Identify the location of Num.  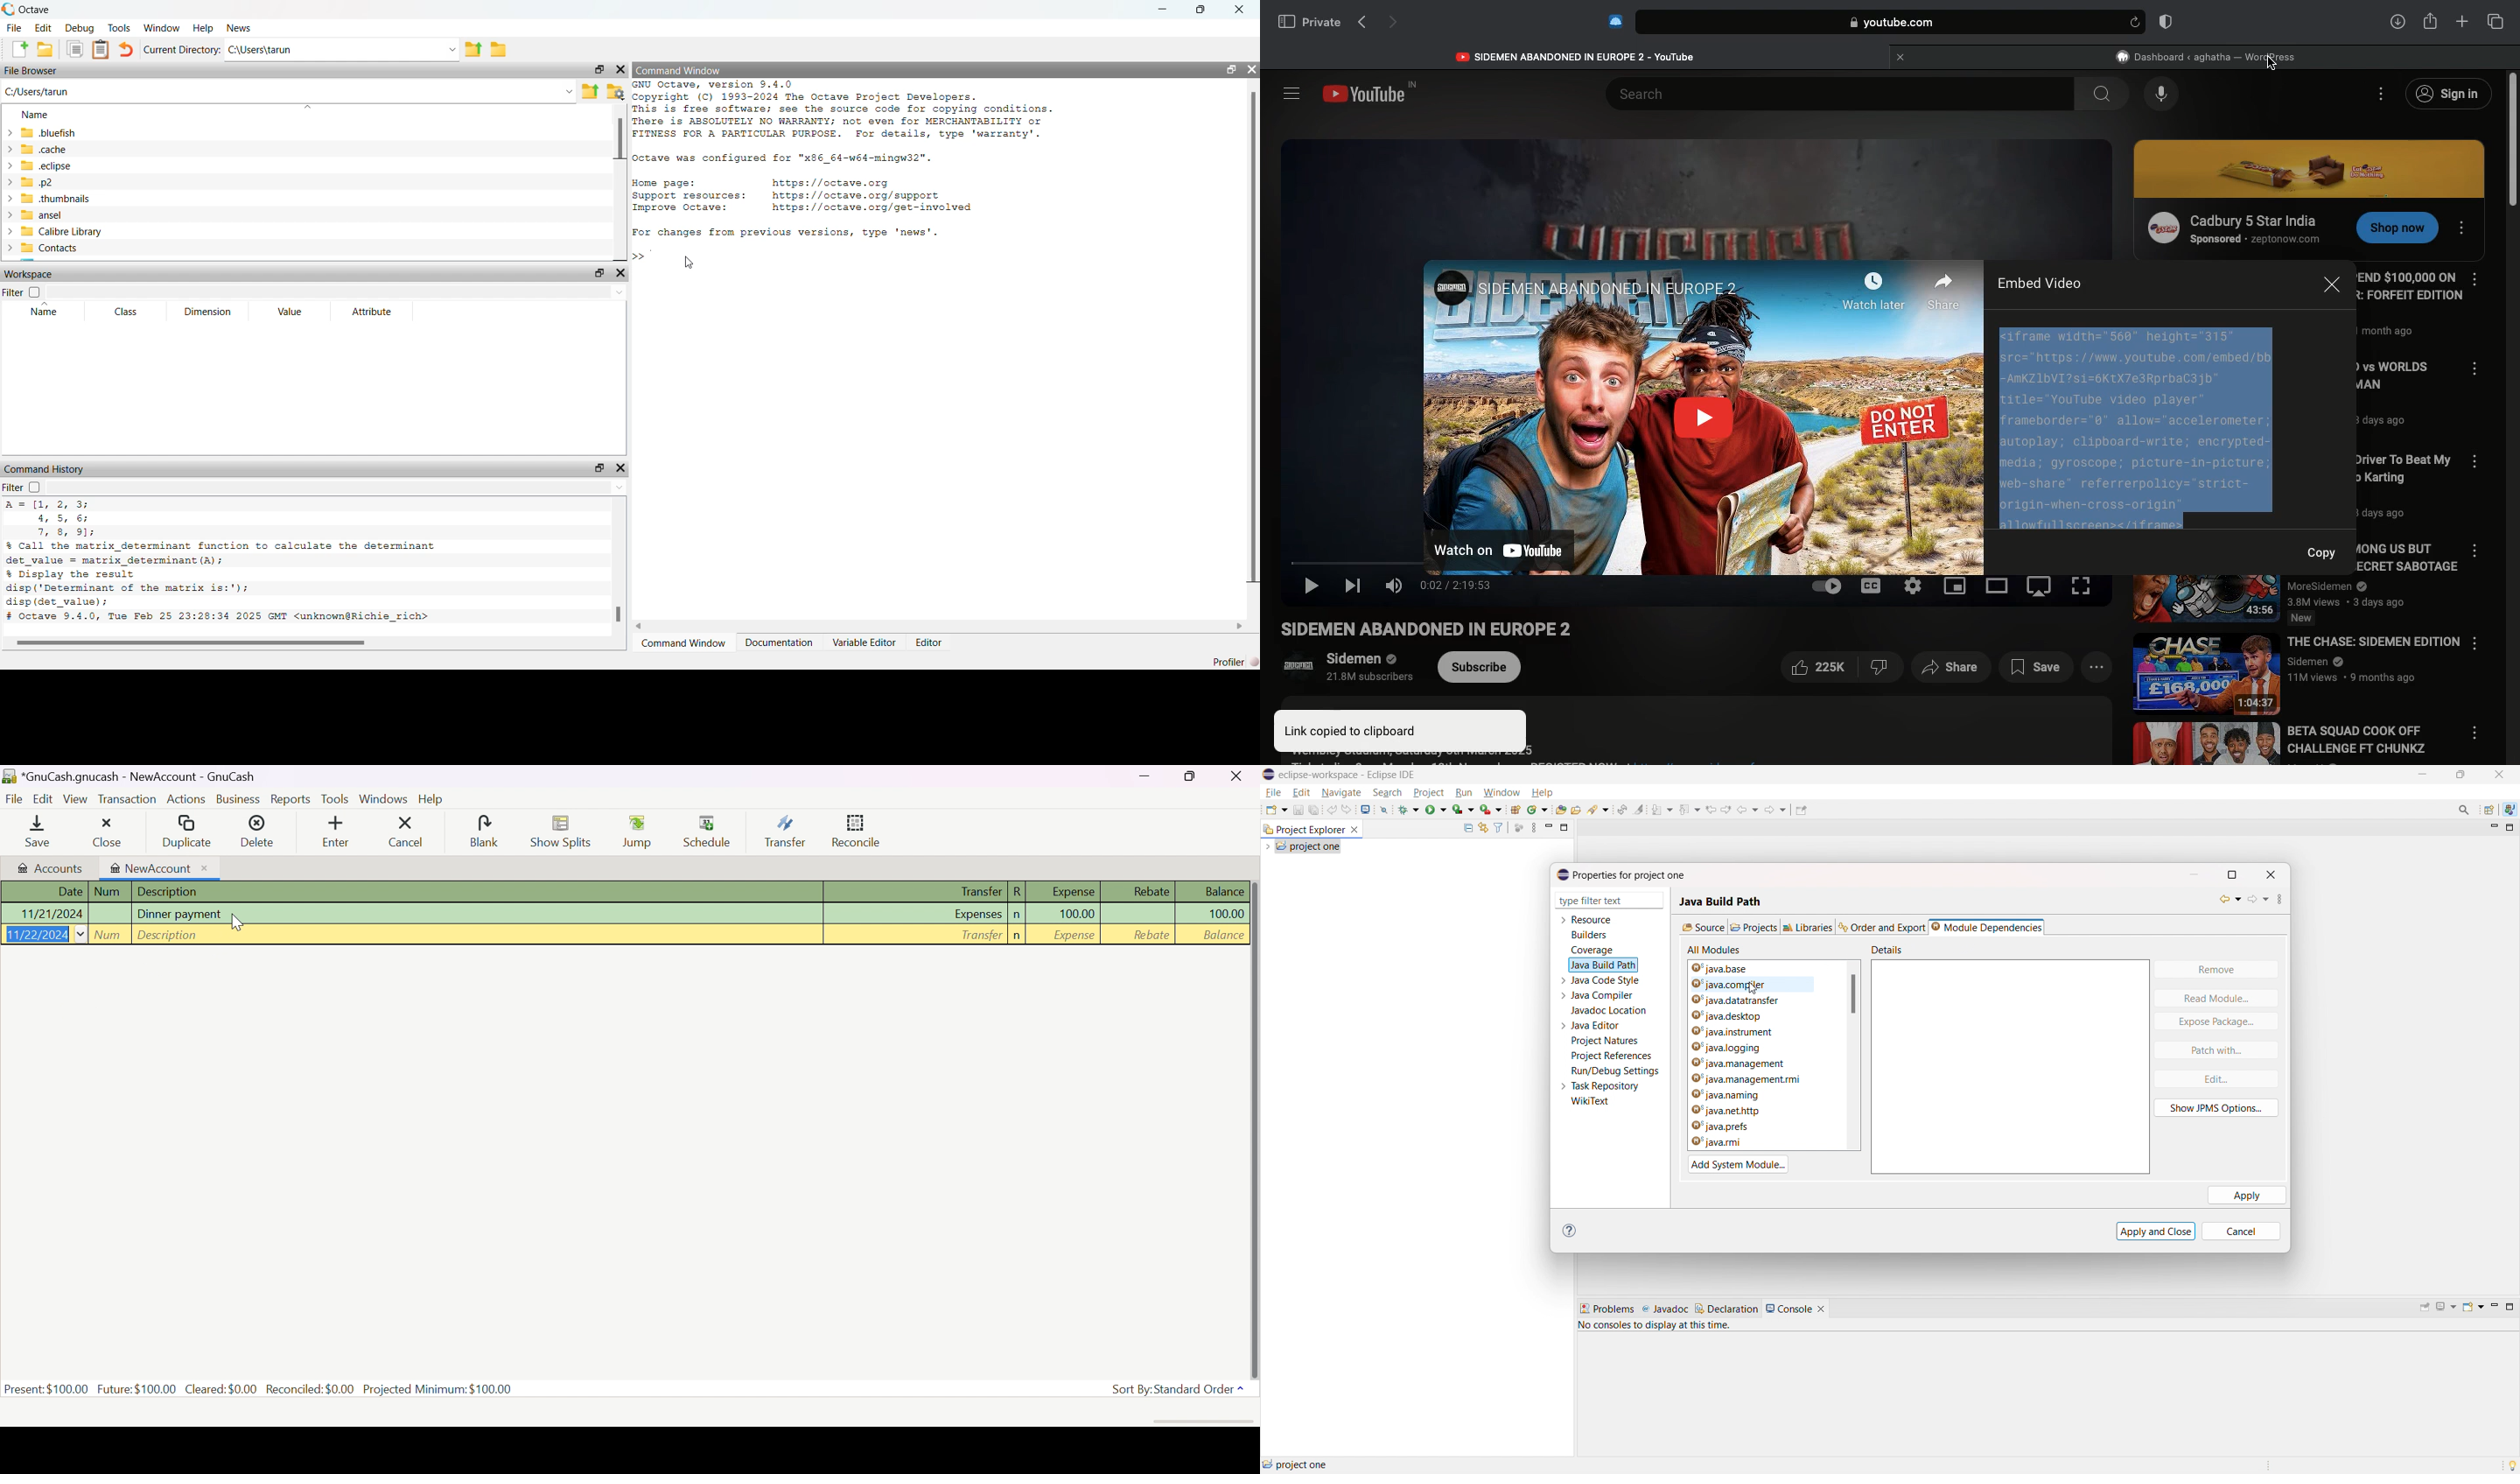
(108, 891).